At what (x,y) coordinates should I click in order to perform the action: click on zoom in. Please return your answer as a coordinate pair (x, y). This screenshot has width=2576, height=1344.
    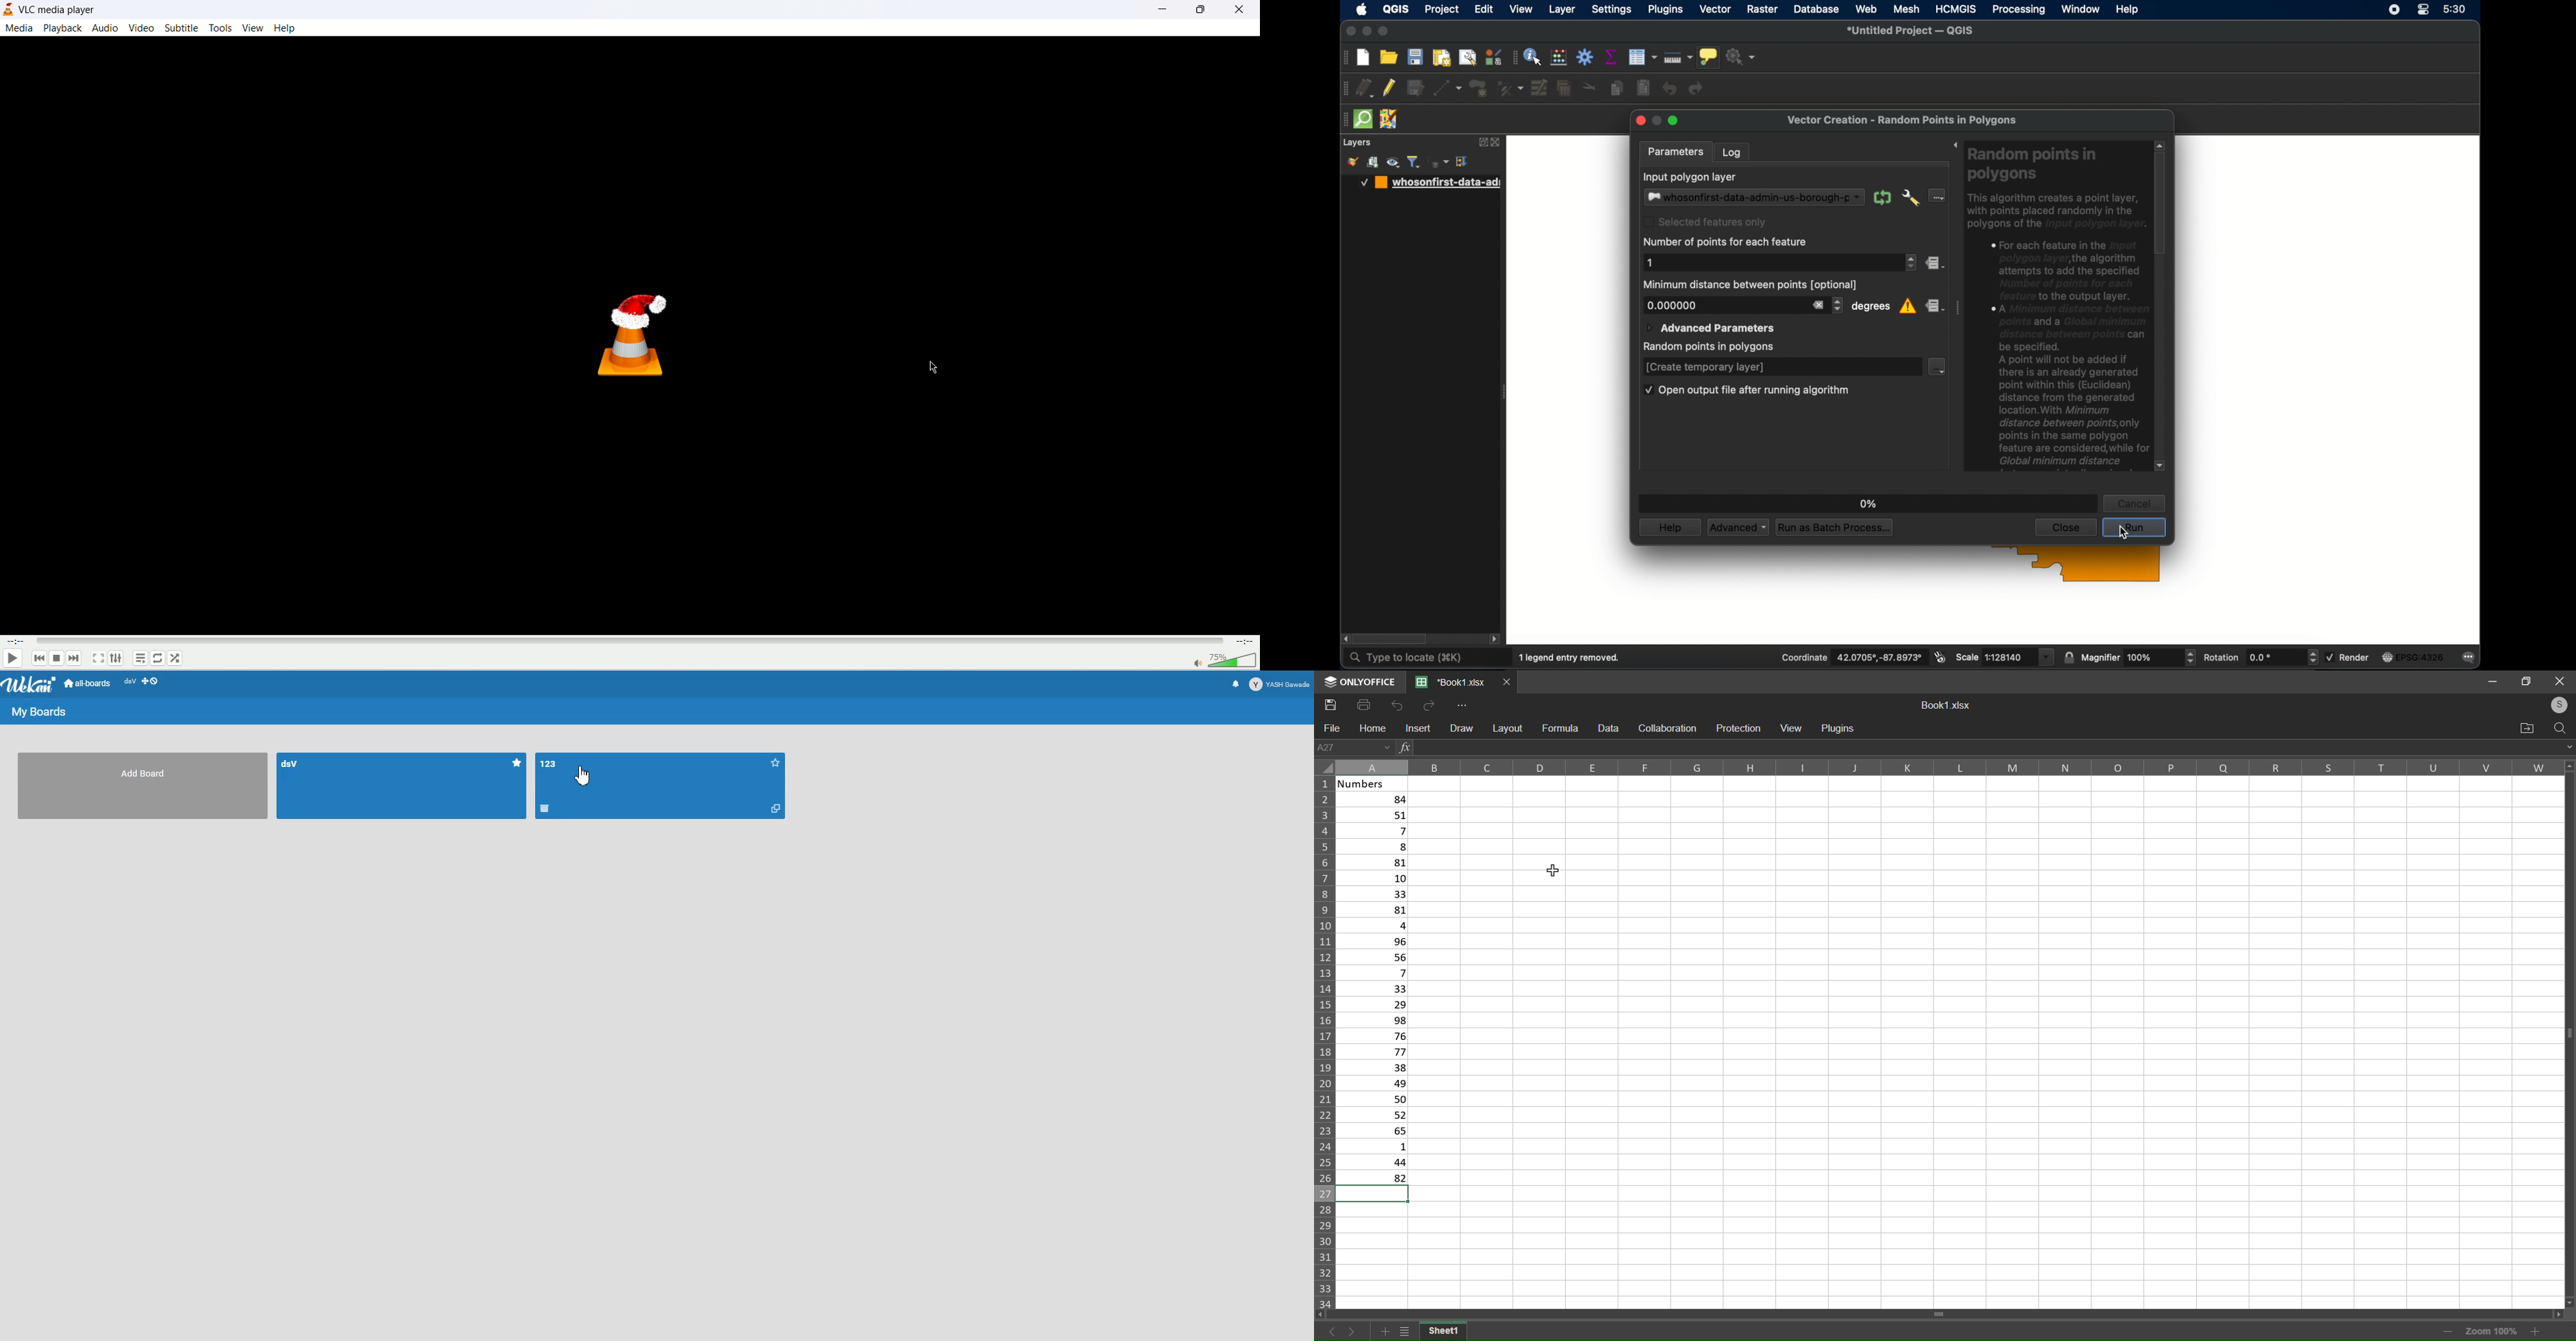
    Looking at the image, I should click on (2539, 1331).